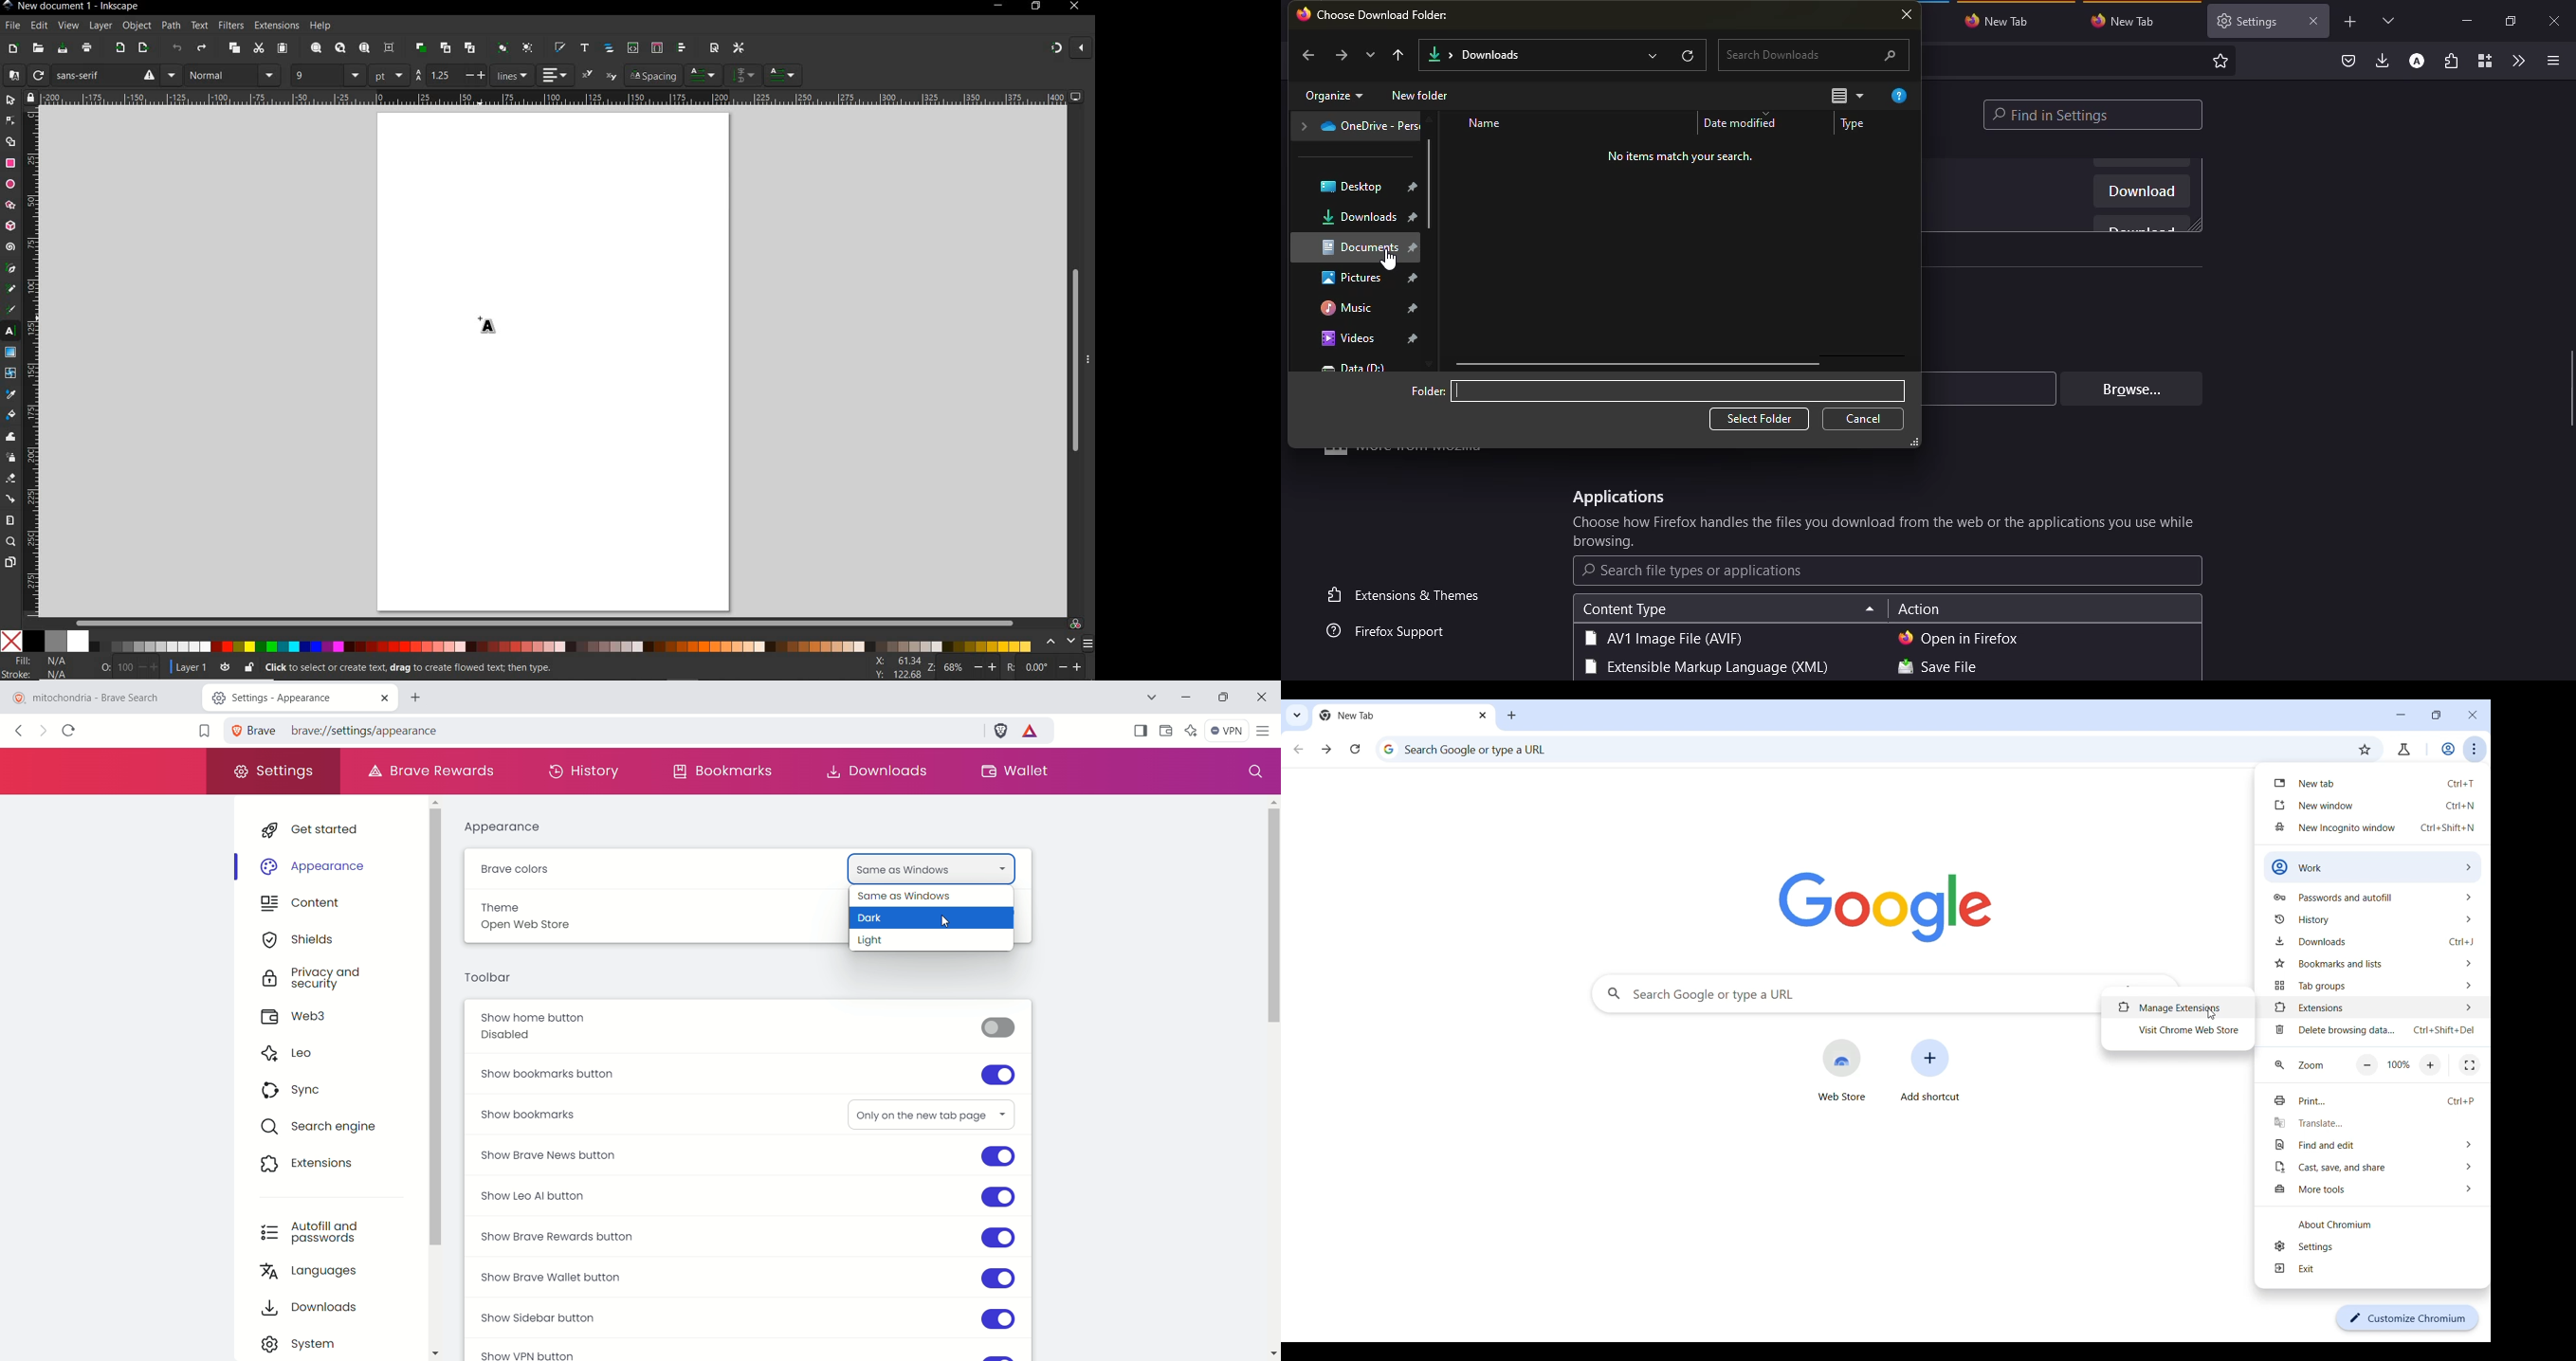 This screenshot has height=1372, width=2576. Describe the element at coordinates (2142, 193) in the screenshot. I see `download` at that location.